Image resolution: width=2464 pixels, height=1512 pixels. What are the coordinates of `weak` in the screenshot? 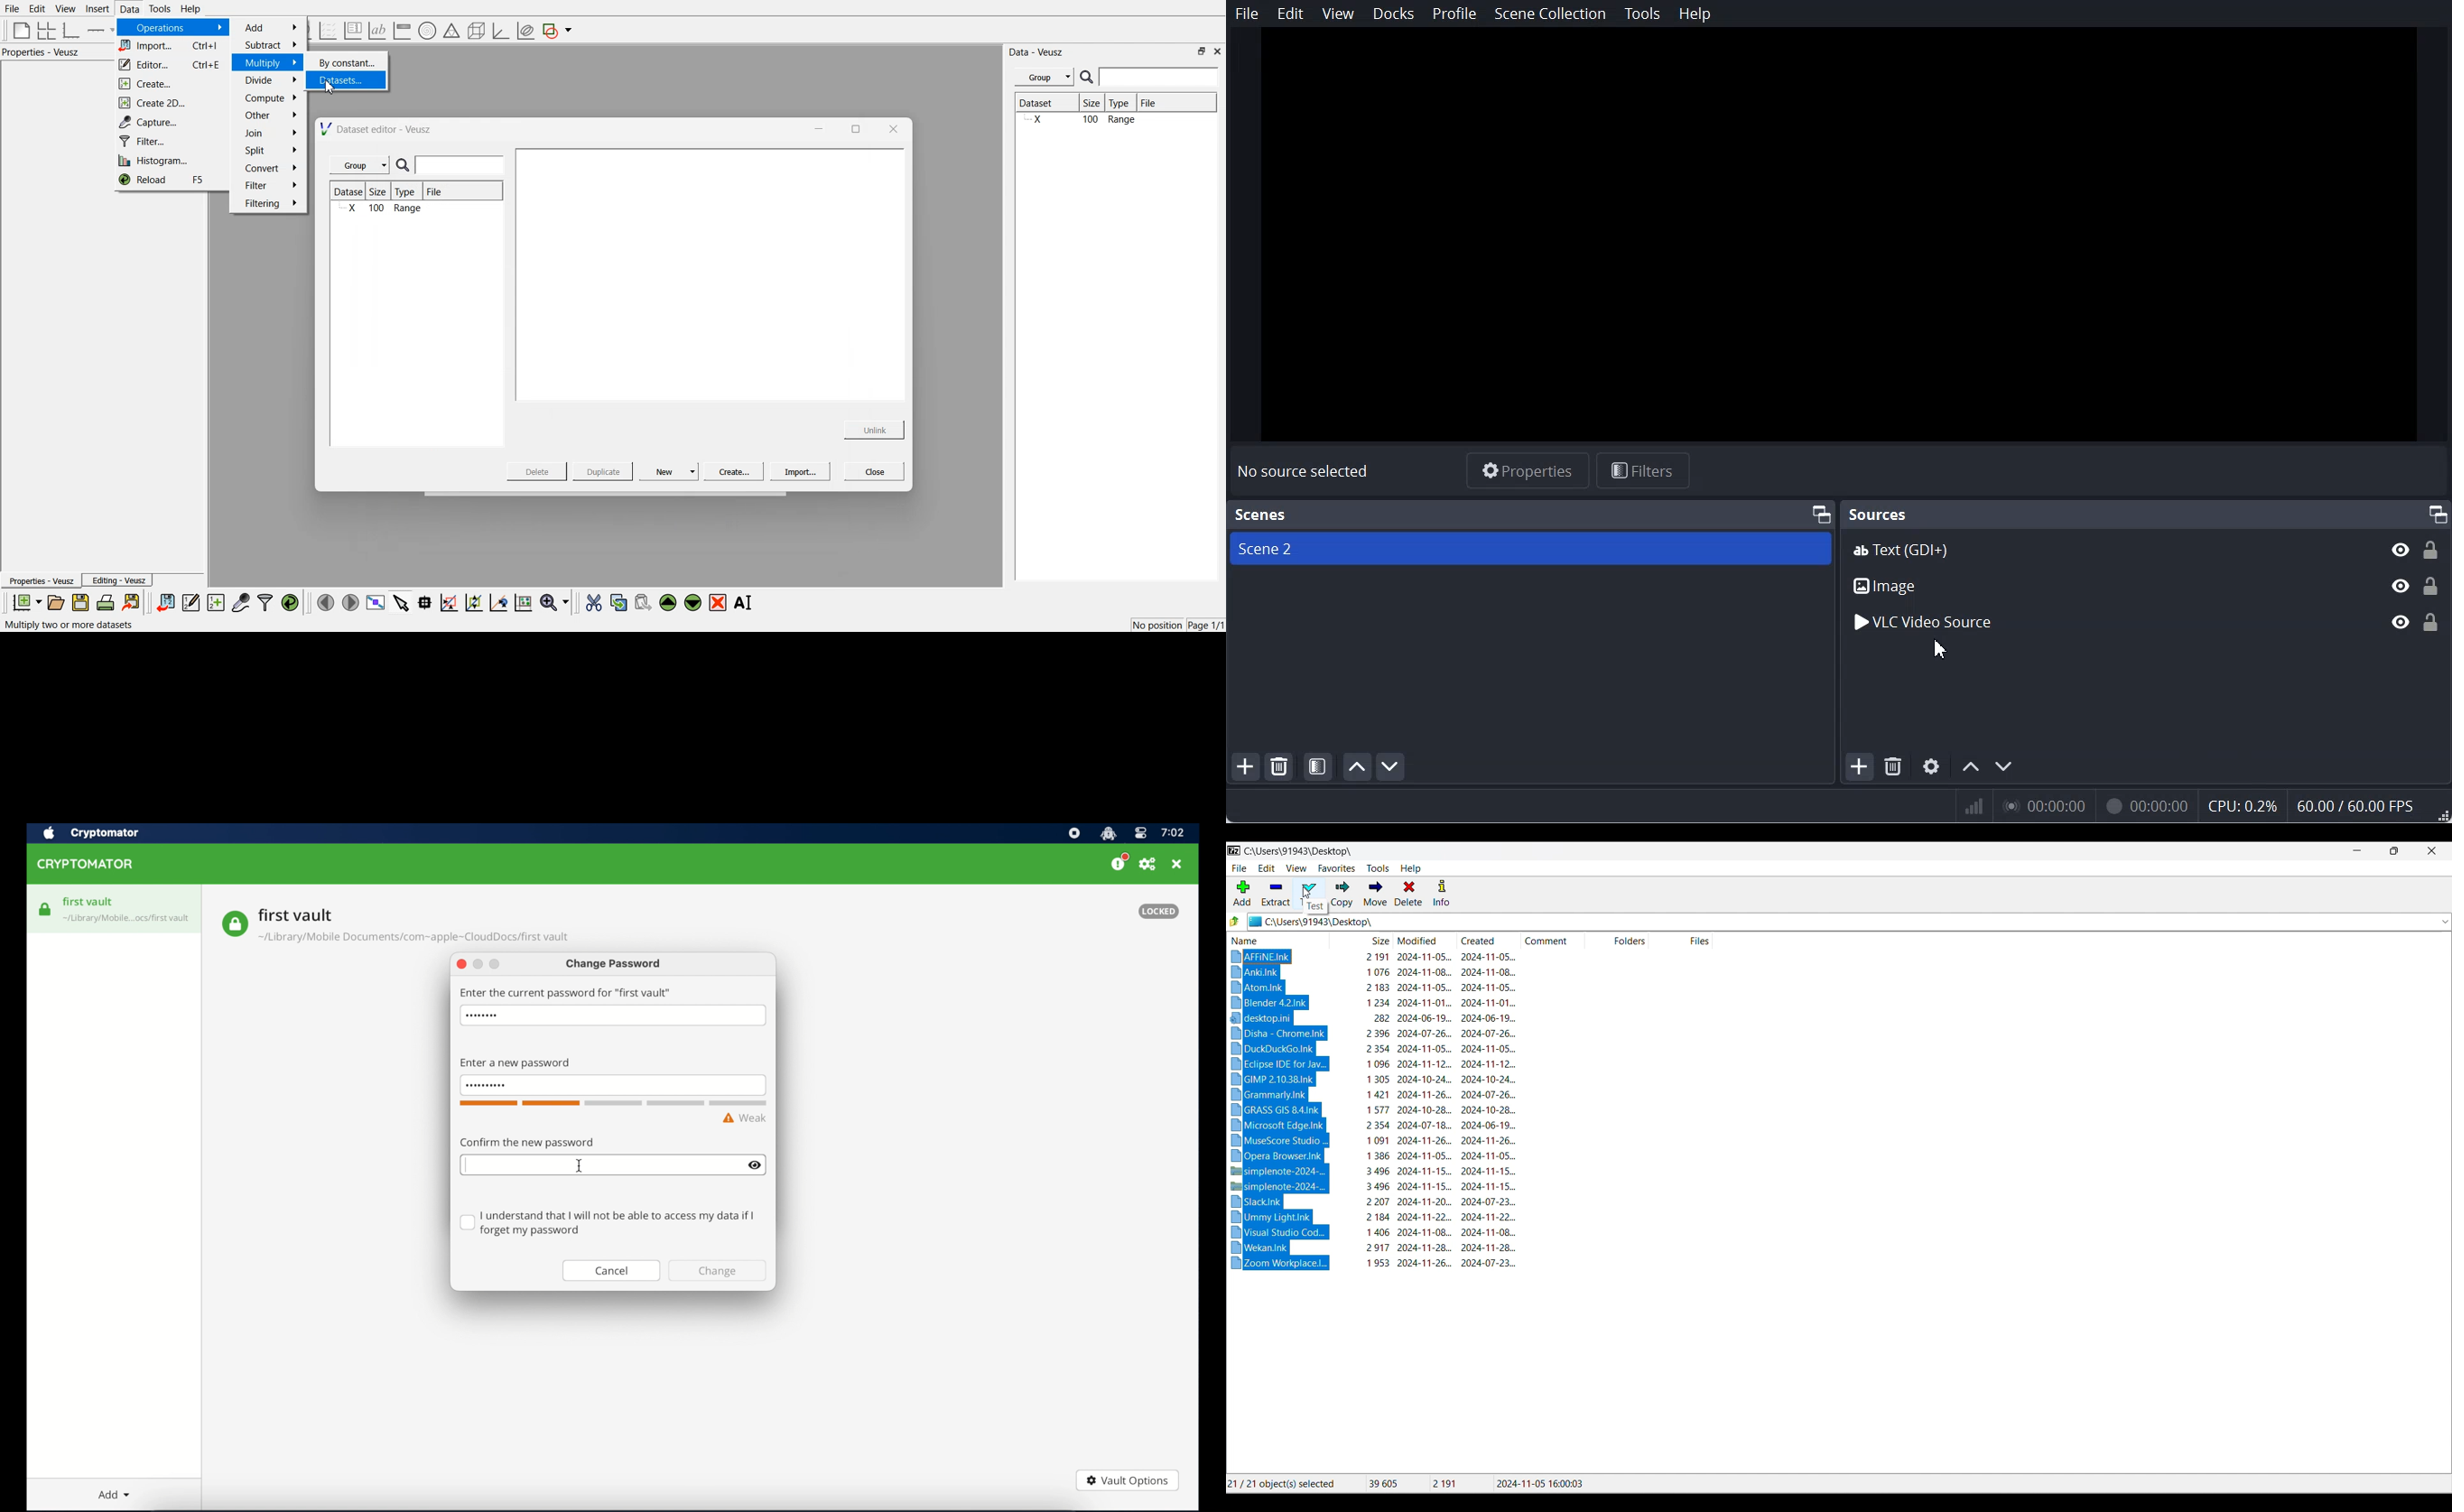 It's located at (745, 1119).